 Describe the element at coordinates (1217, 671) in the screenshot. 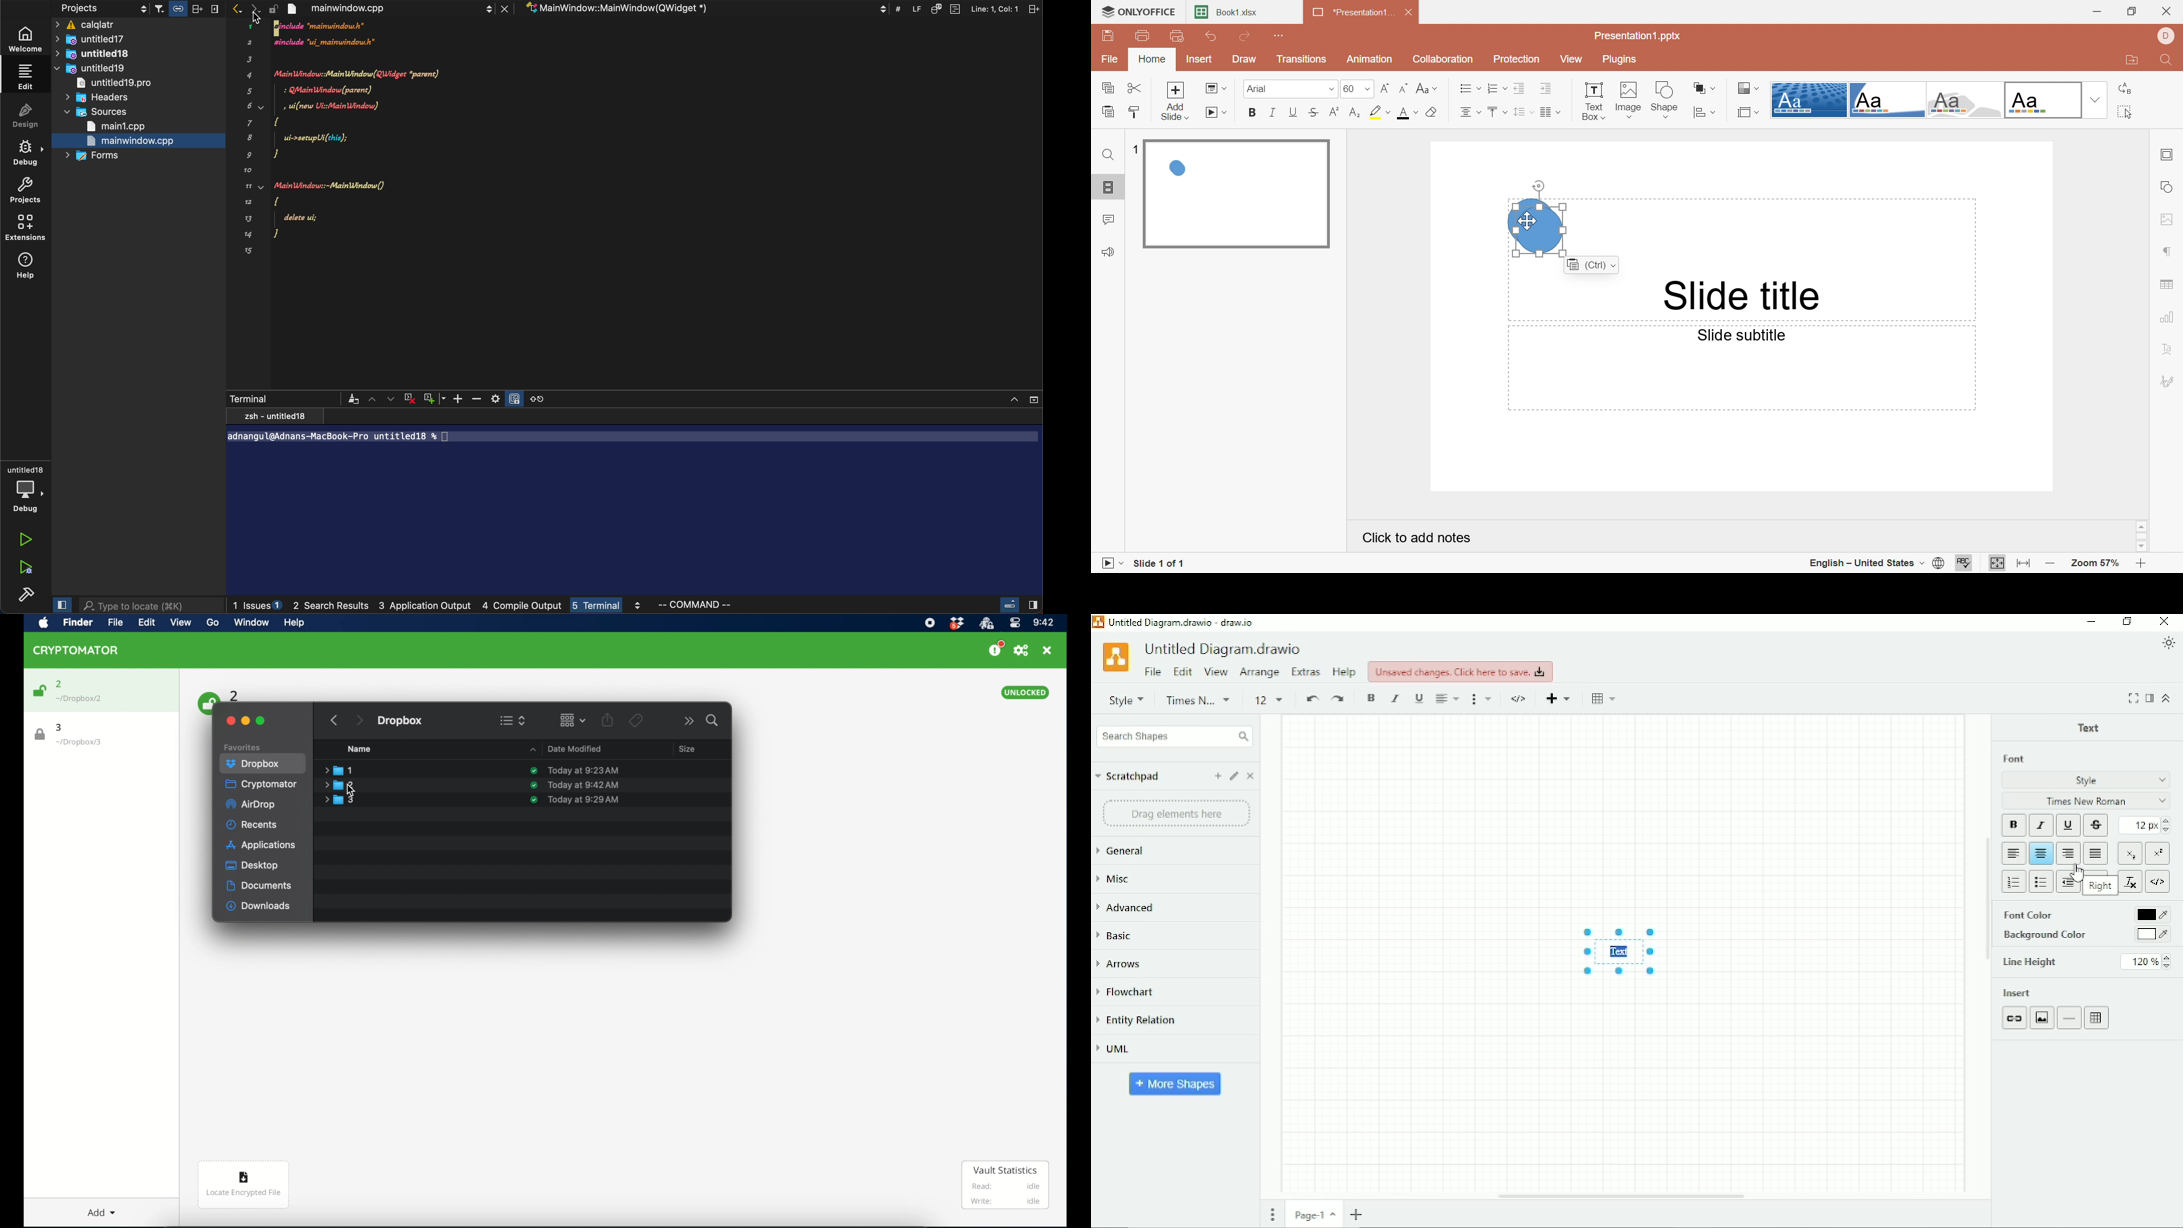

I see `View` at that location.